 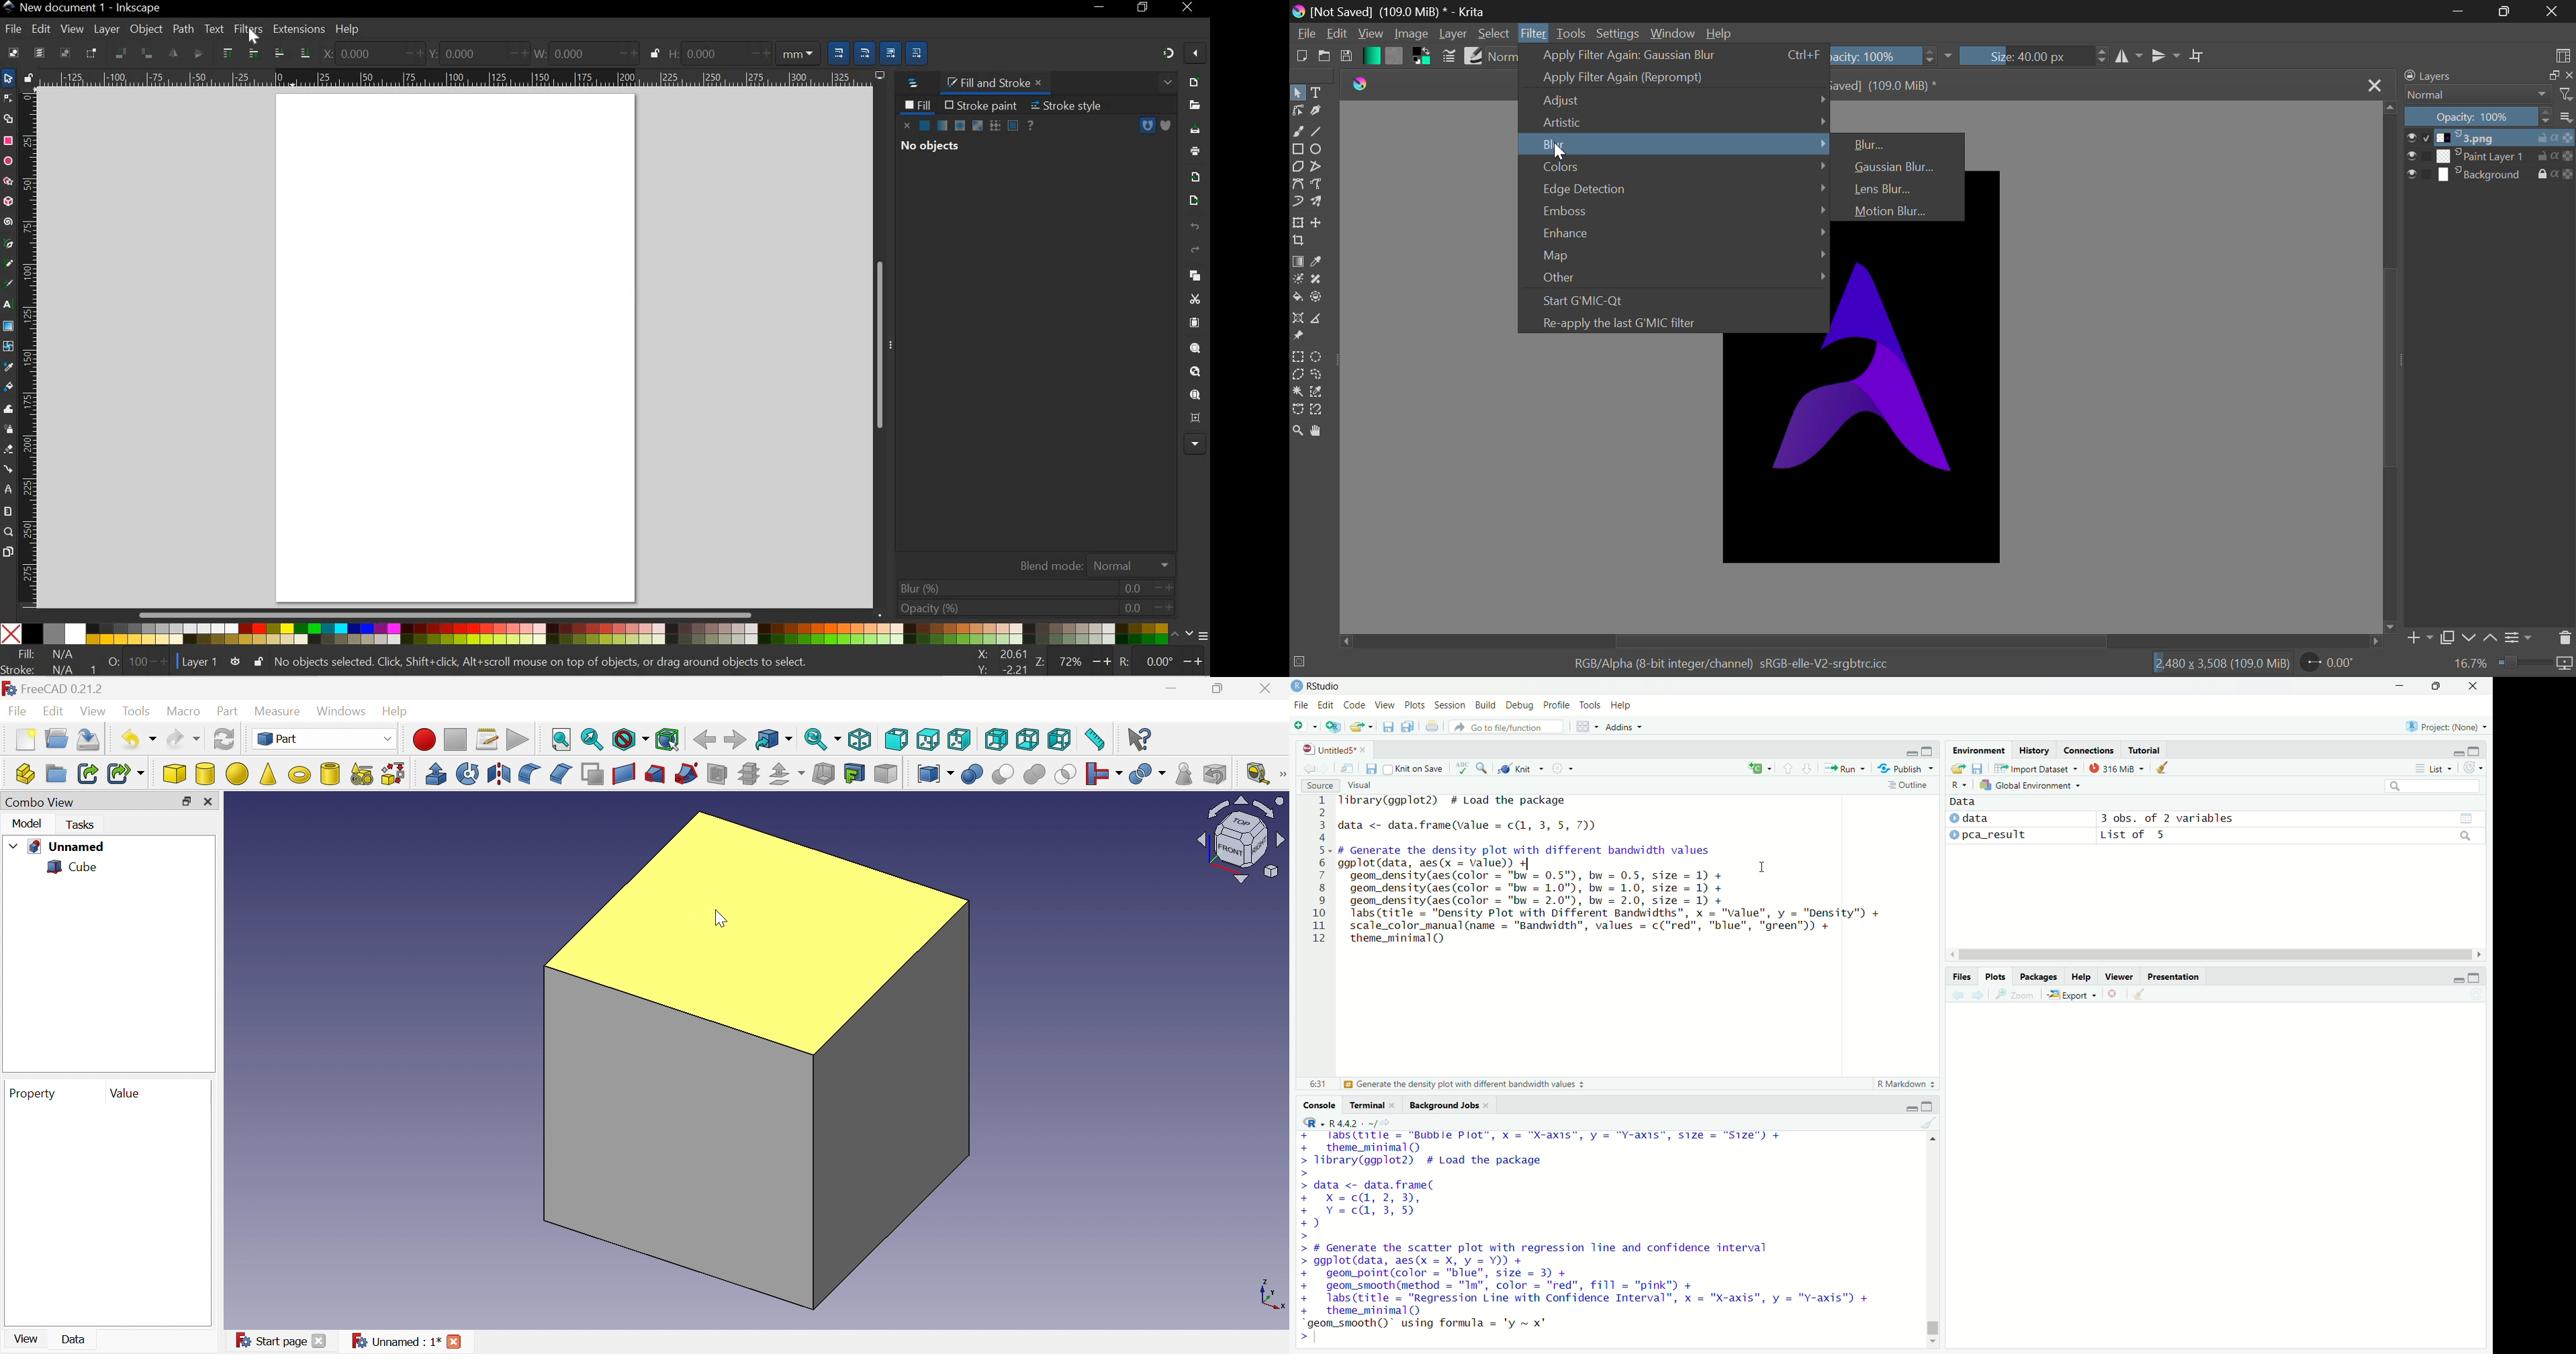 I want to click on Open, so click(x=1323, y=58).